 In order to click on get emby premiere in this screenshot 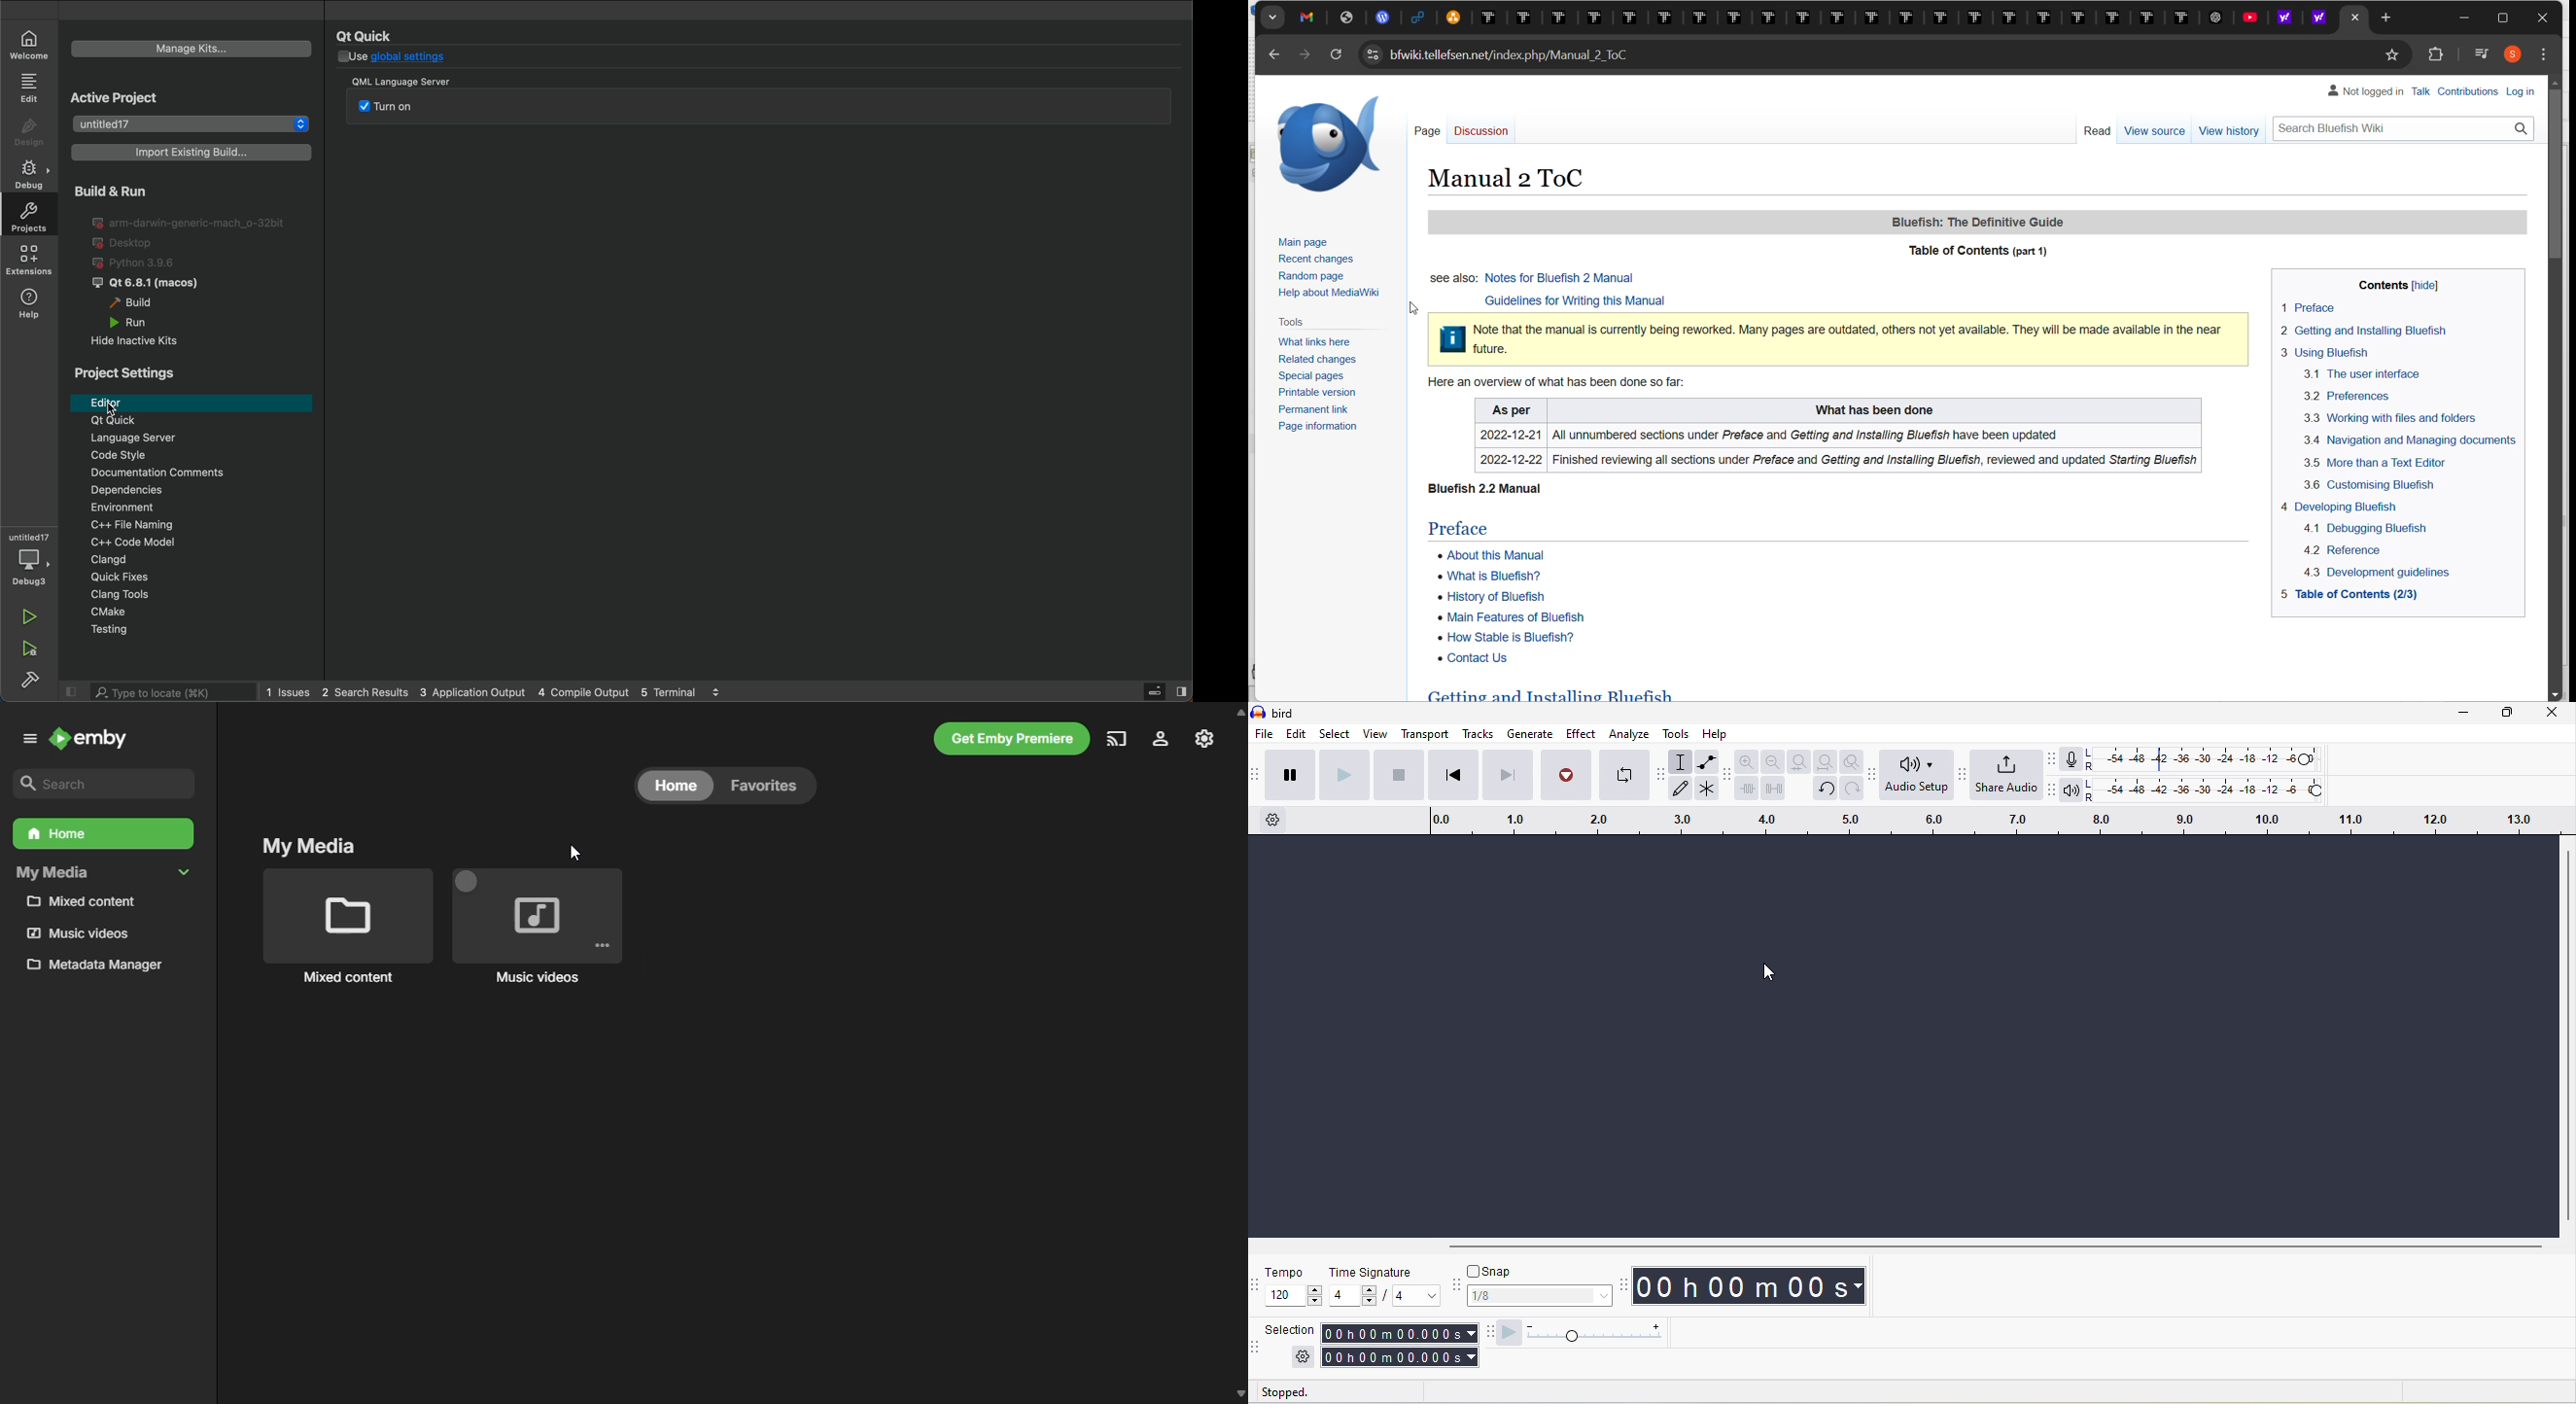, I will do `click(1012, 739)`.